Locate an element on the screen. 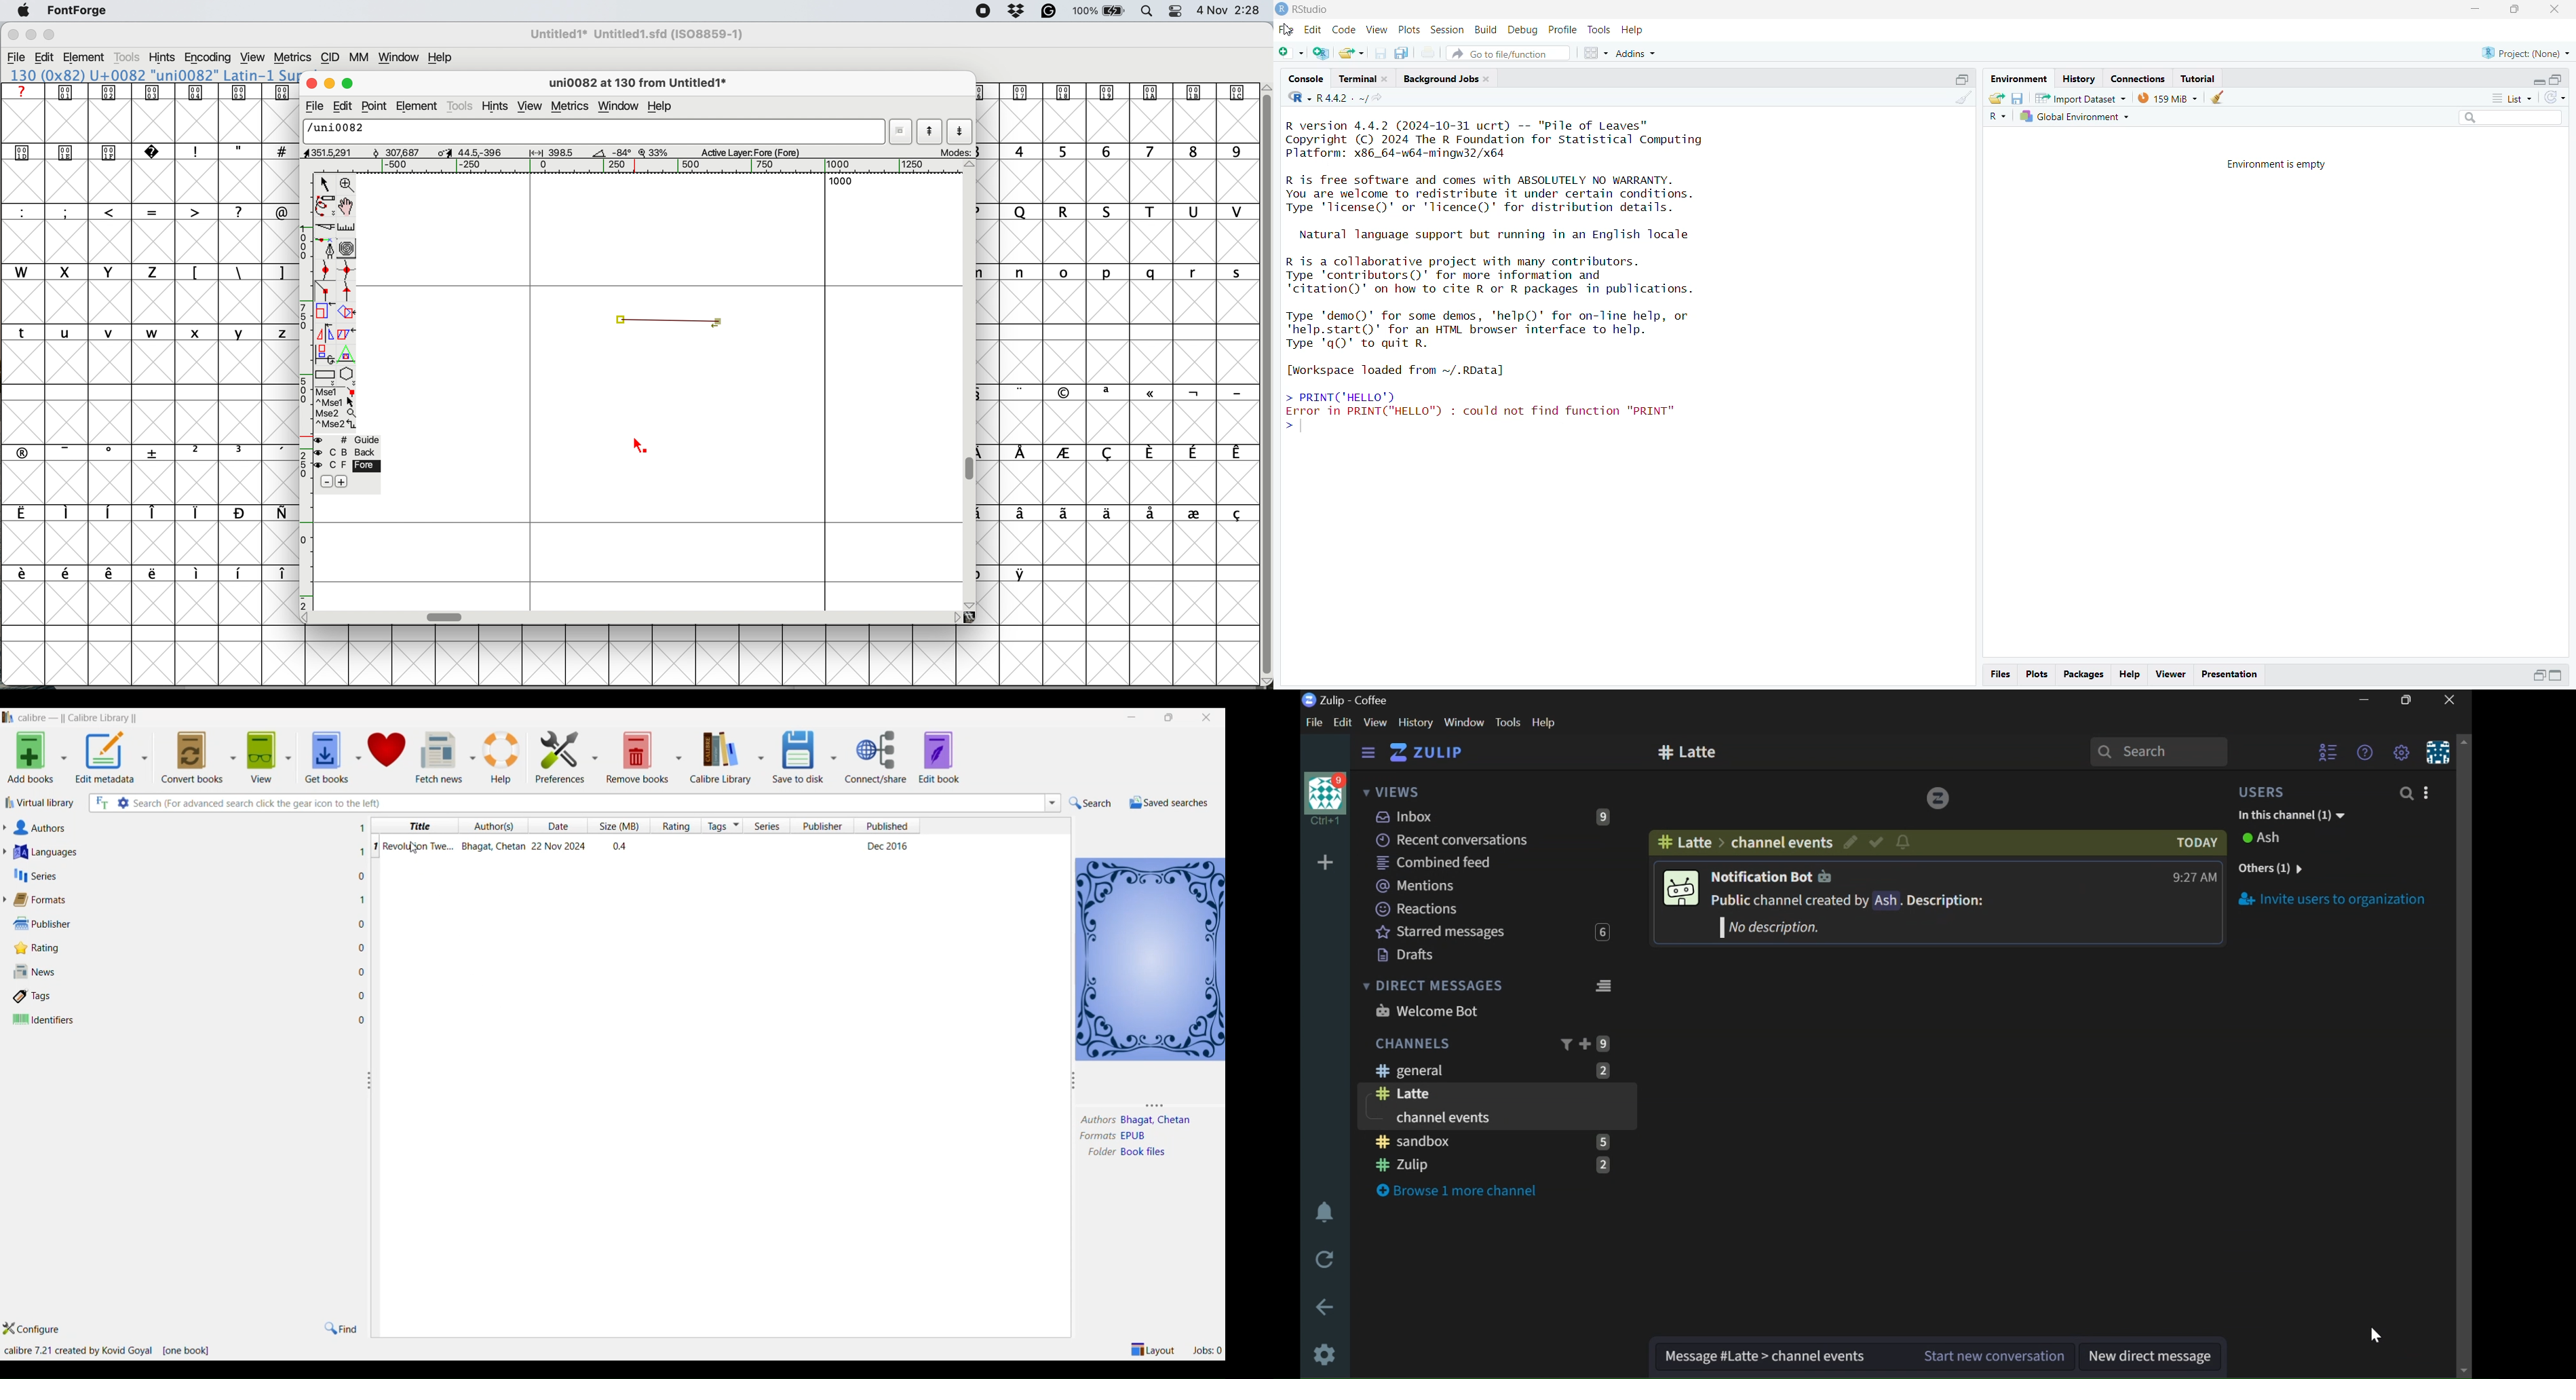 This screenshot has height=1400, width=2576. tools is located at coordinates (461, 107).